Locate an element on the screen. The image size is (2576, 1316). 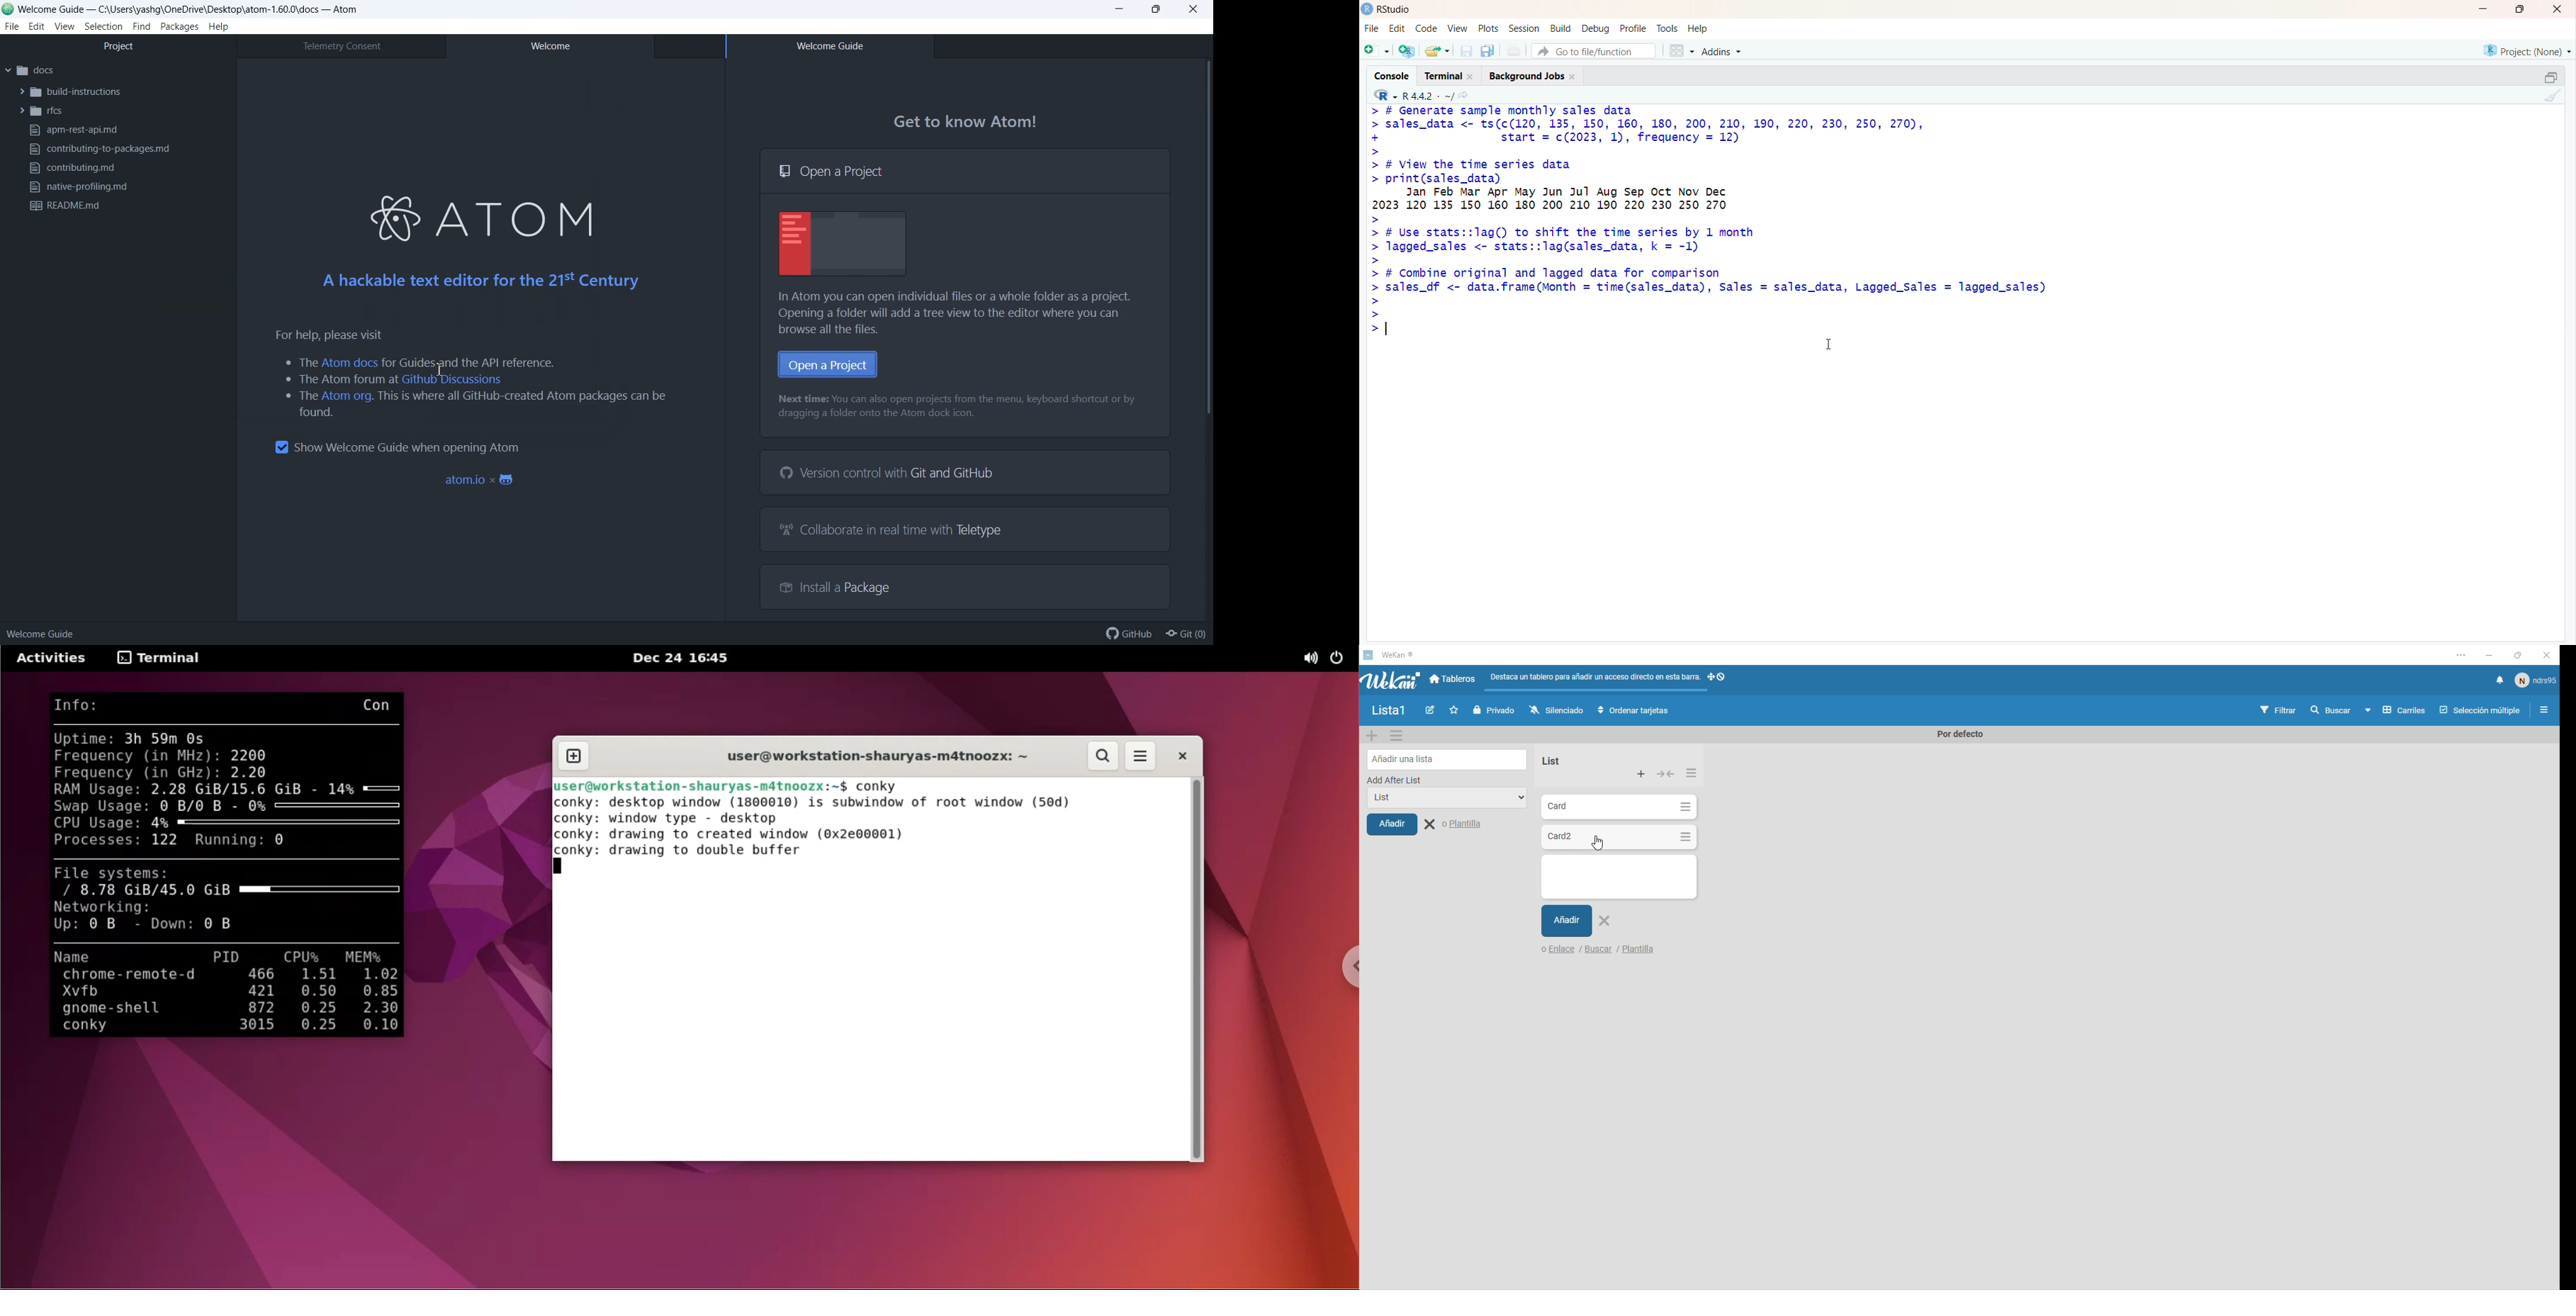
view the current working directory is located at coordinates (1465, 96).